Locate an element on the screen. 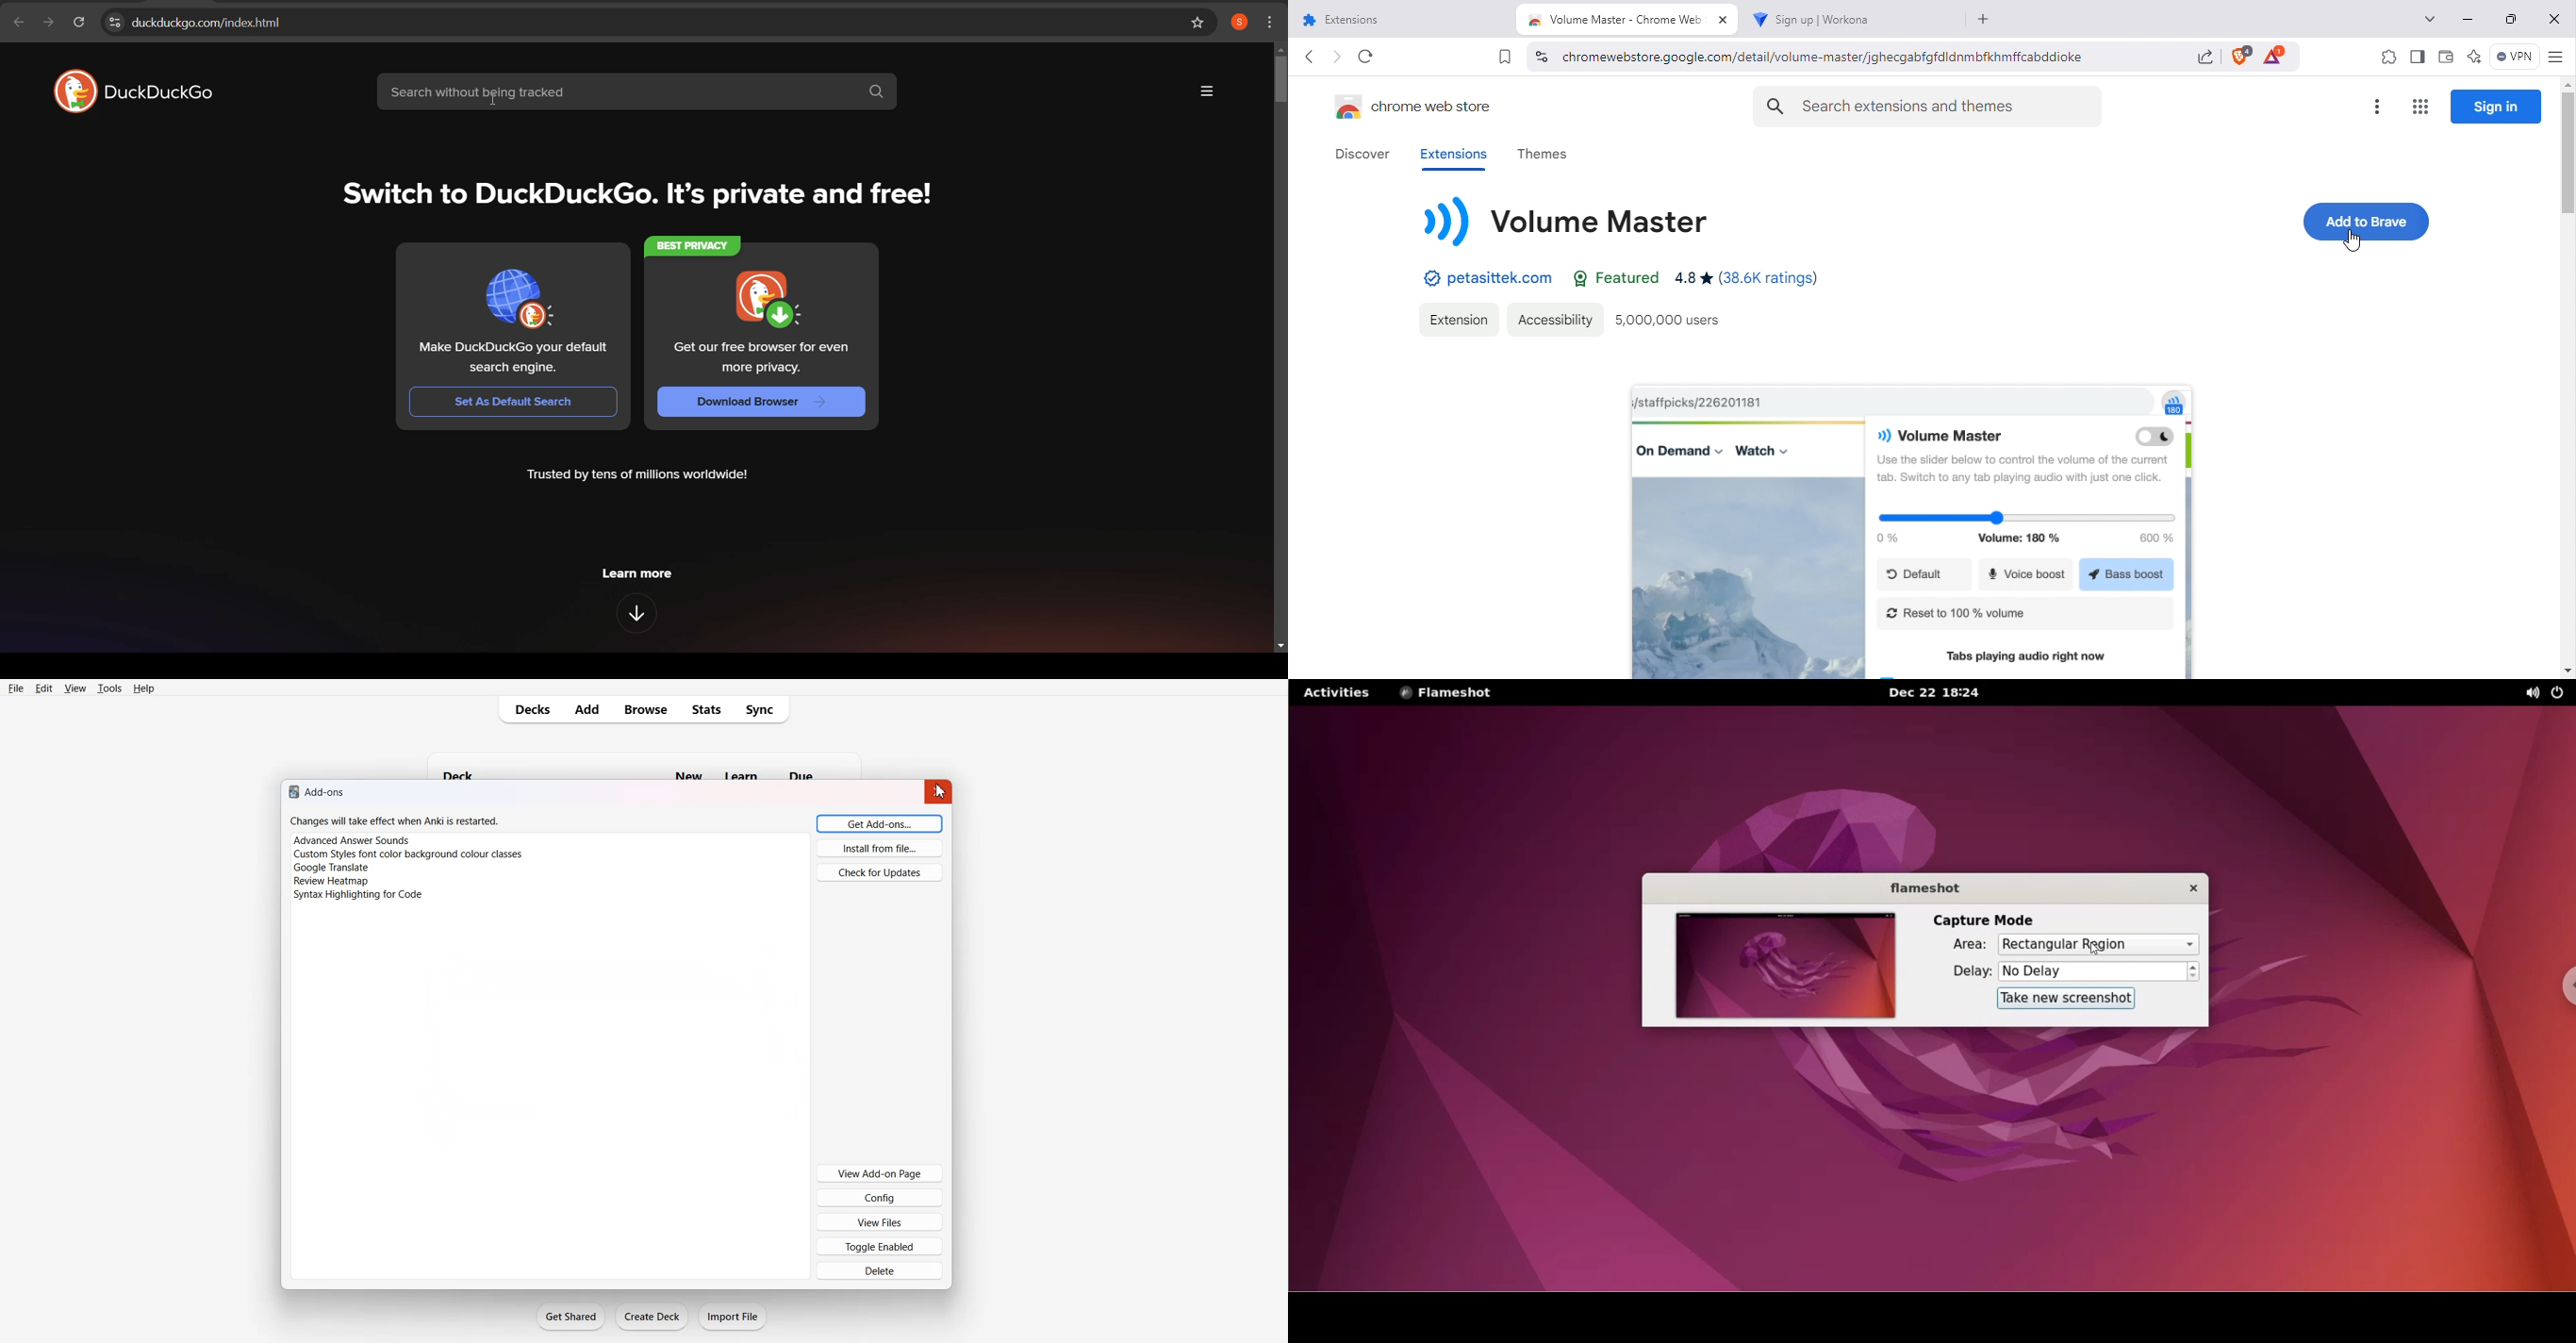 This screenshot has width=2576, height=1344. Get Add-ons is located at coordinates (879, 823).